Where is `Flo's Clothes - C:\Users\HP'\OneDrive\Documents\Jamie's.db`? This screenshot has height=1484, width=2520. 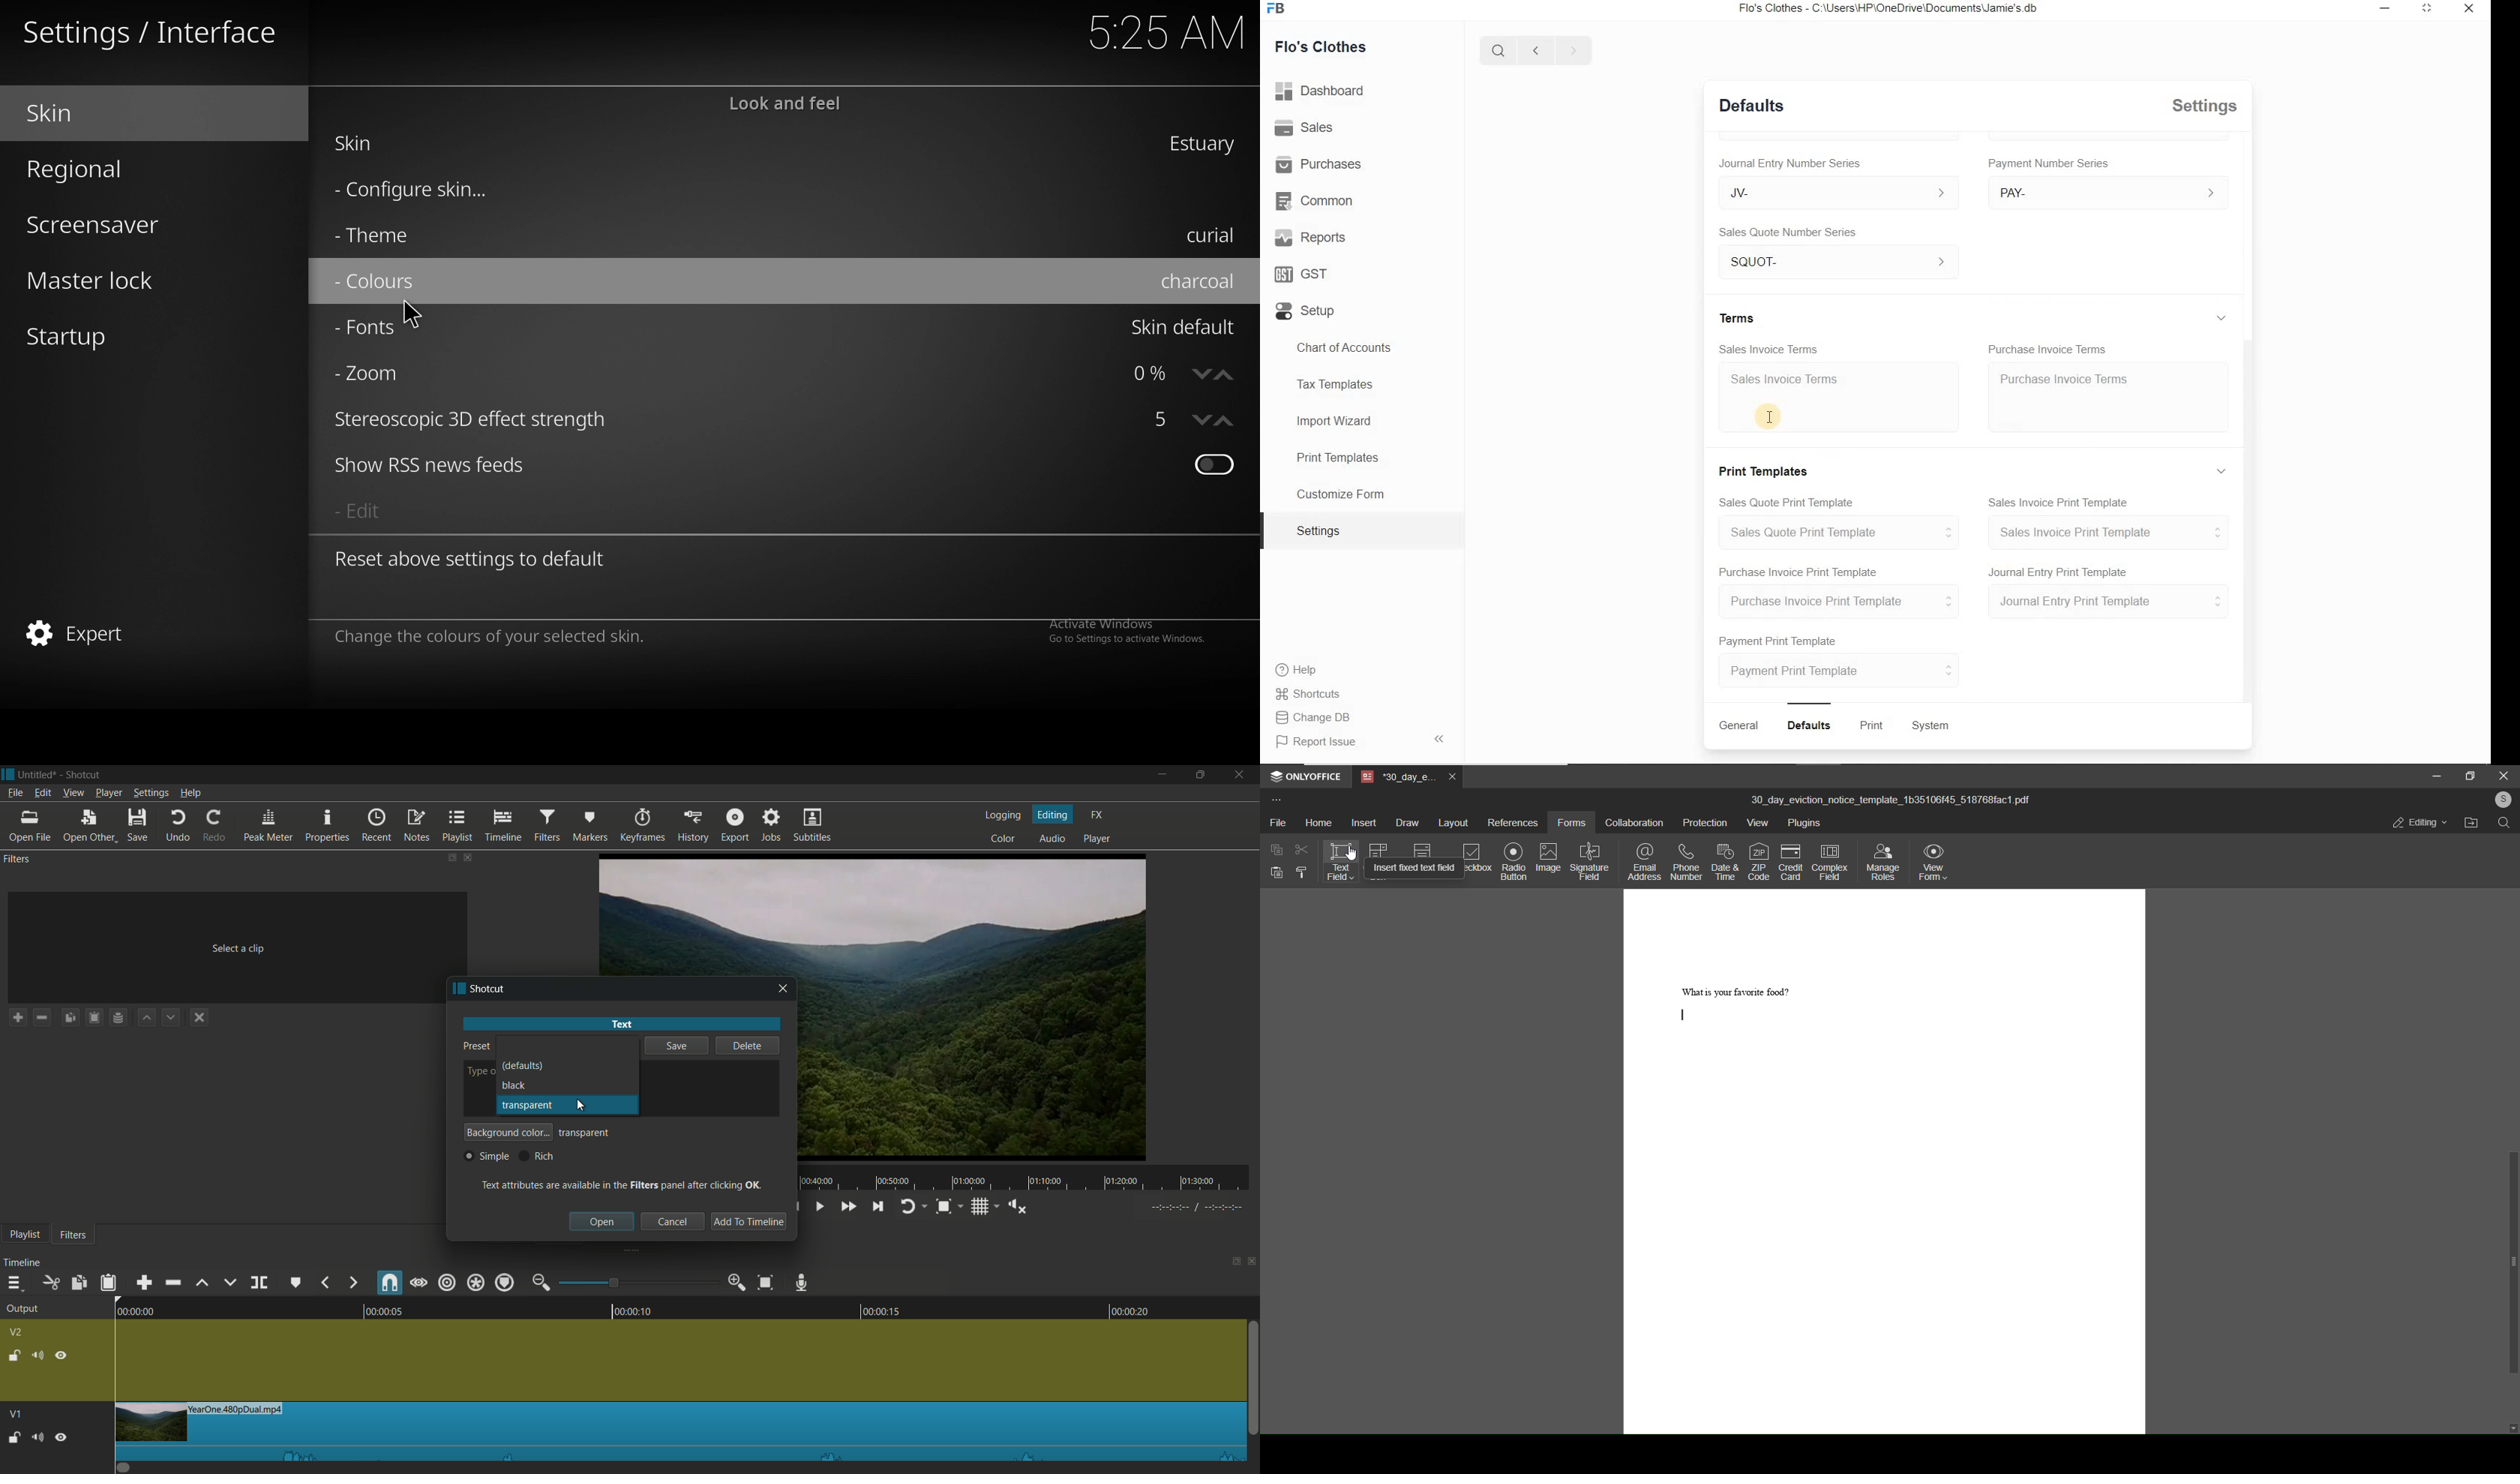 Flo's Clothes - C:\Users\HP'\OneDrive\Documents\Jamie's.db is located at coordinates (1887, 8).